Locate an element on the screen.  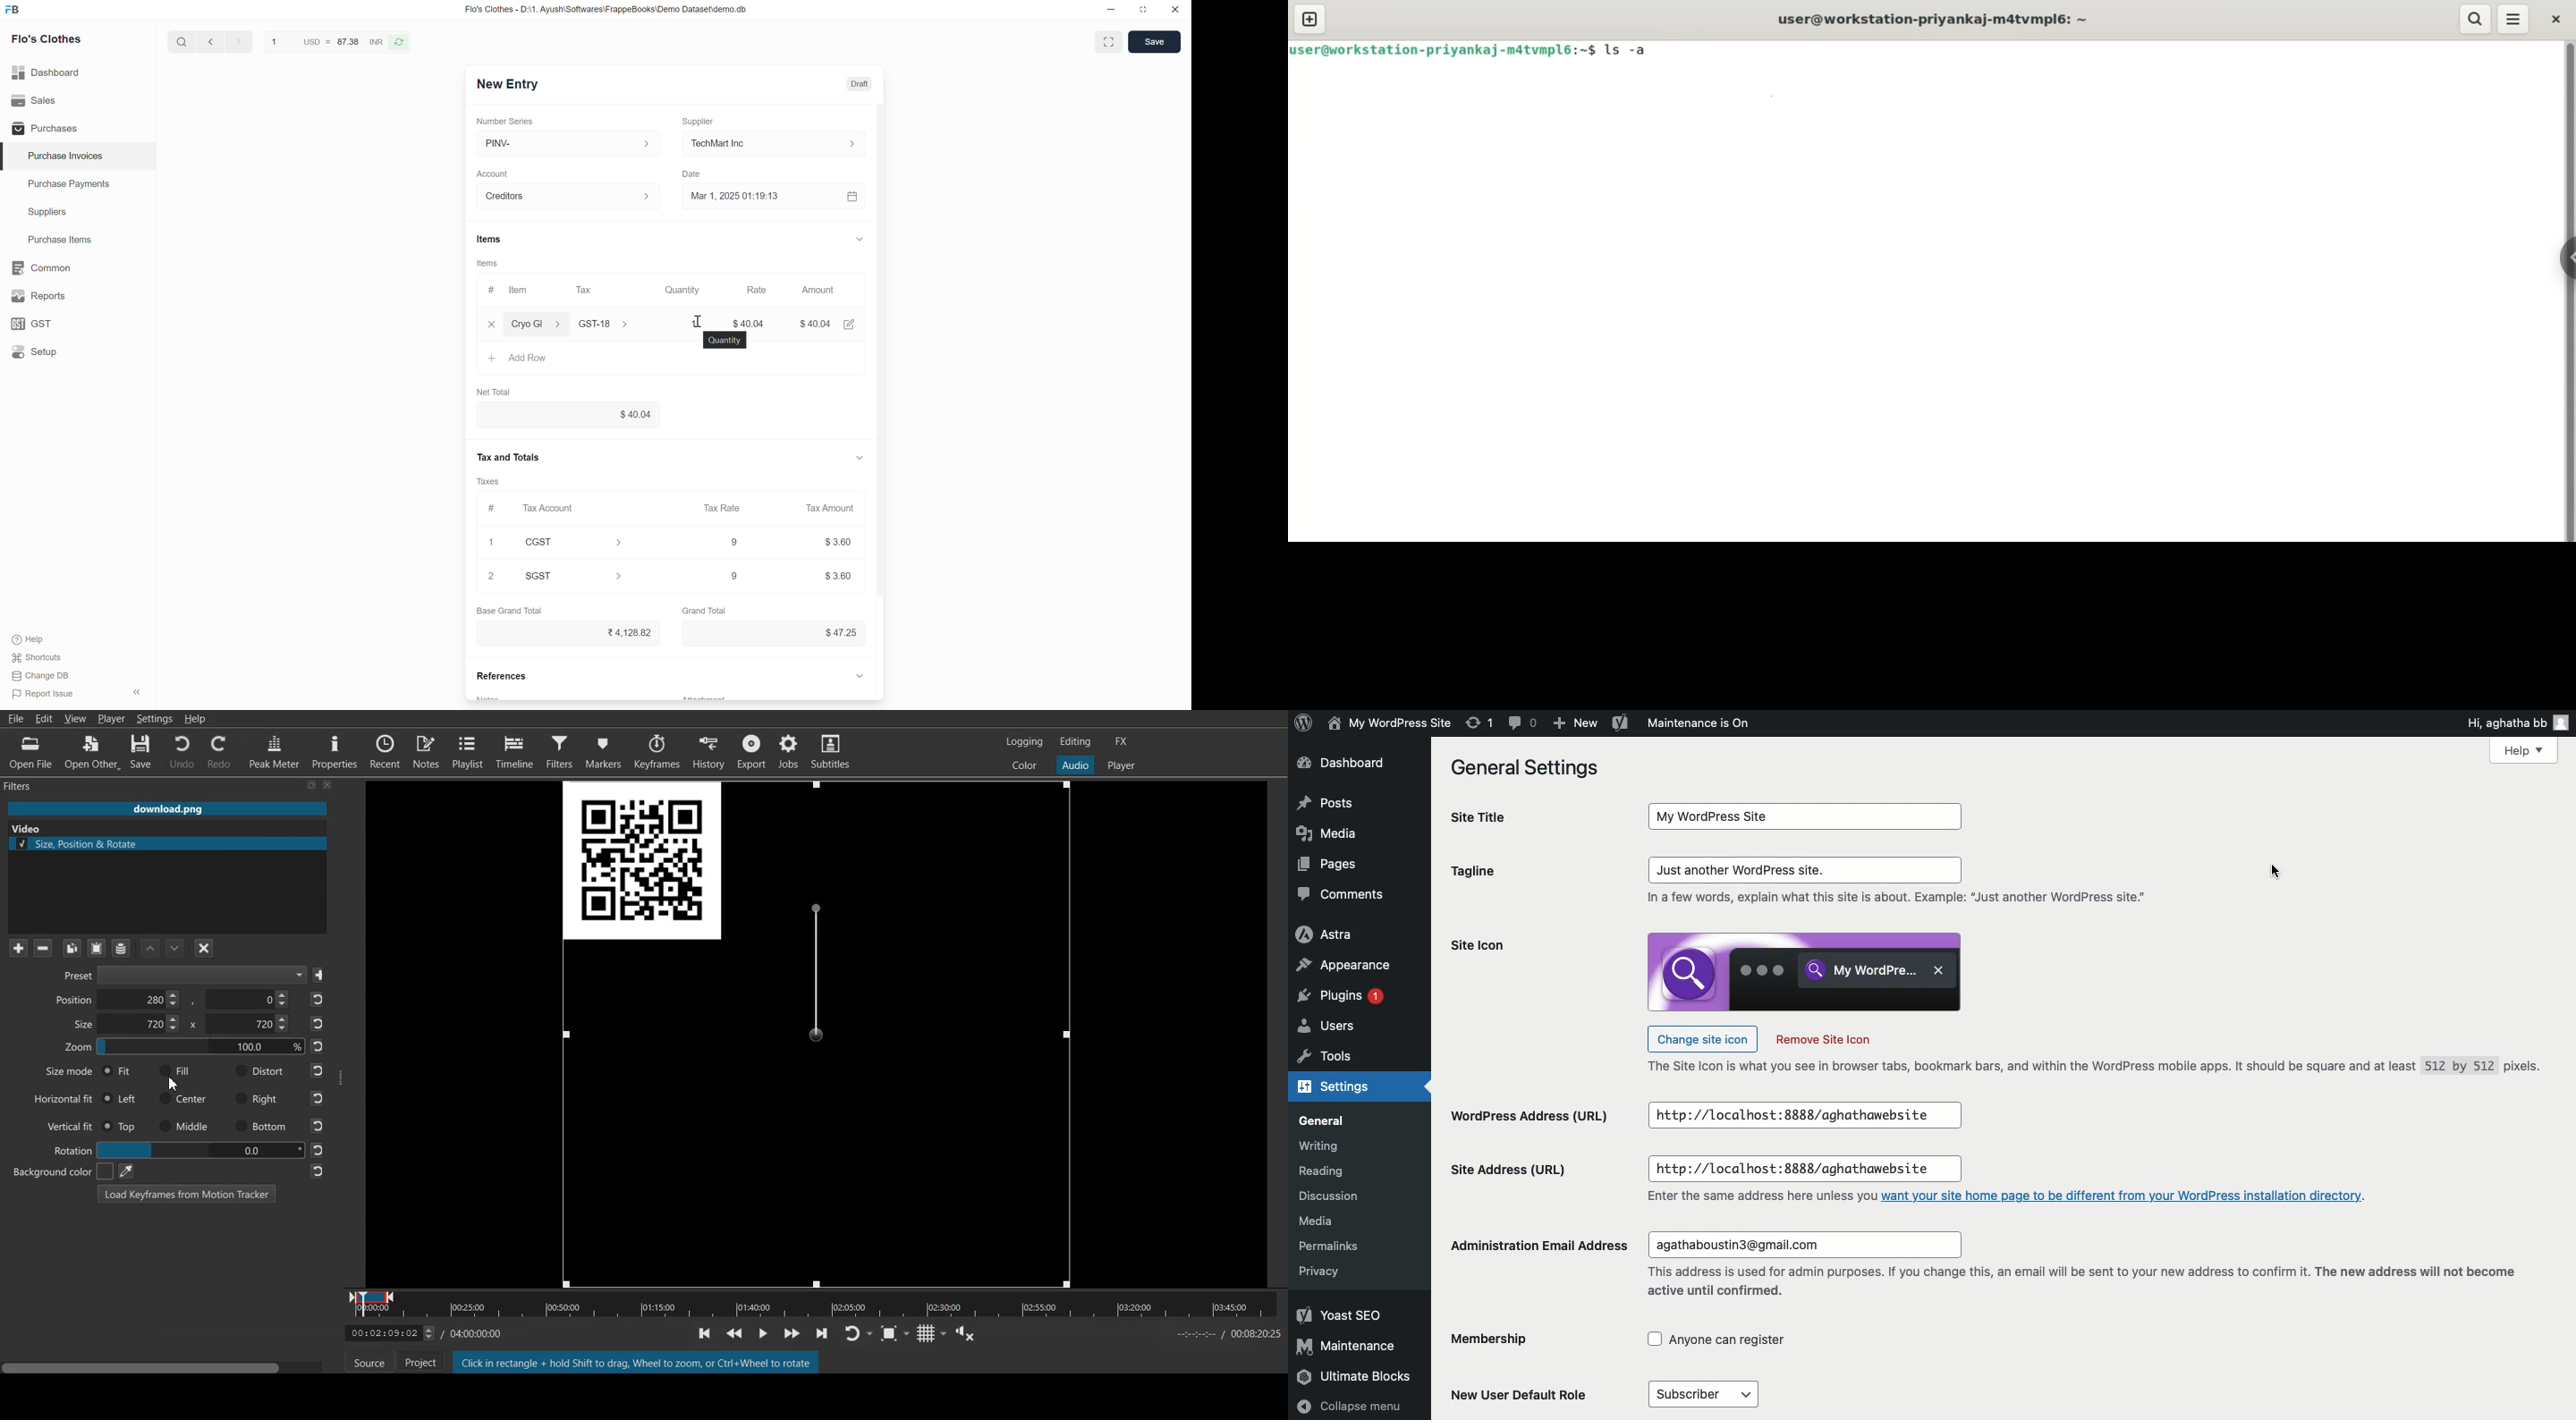
Revision is located at coordinates (1480, 723).